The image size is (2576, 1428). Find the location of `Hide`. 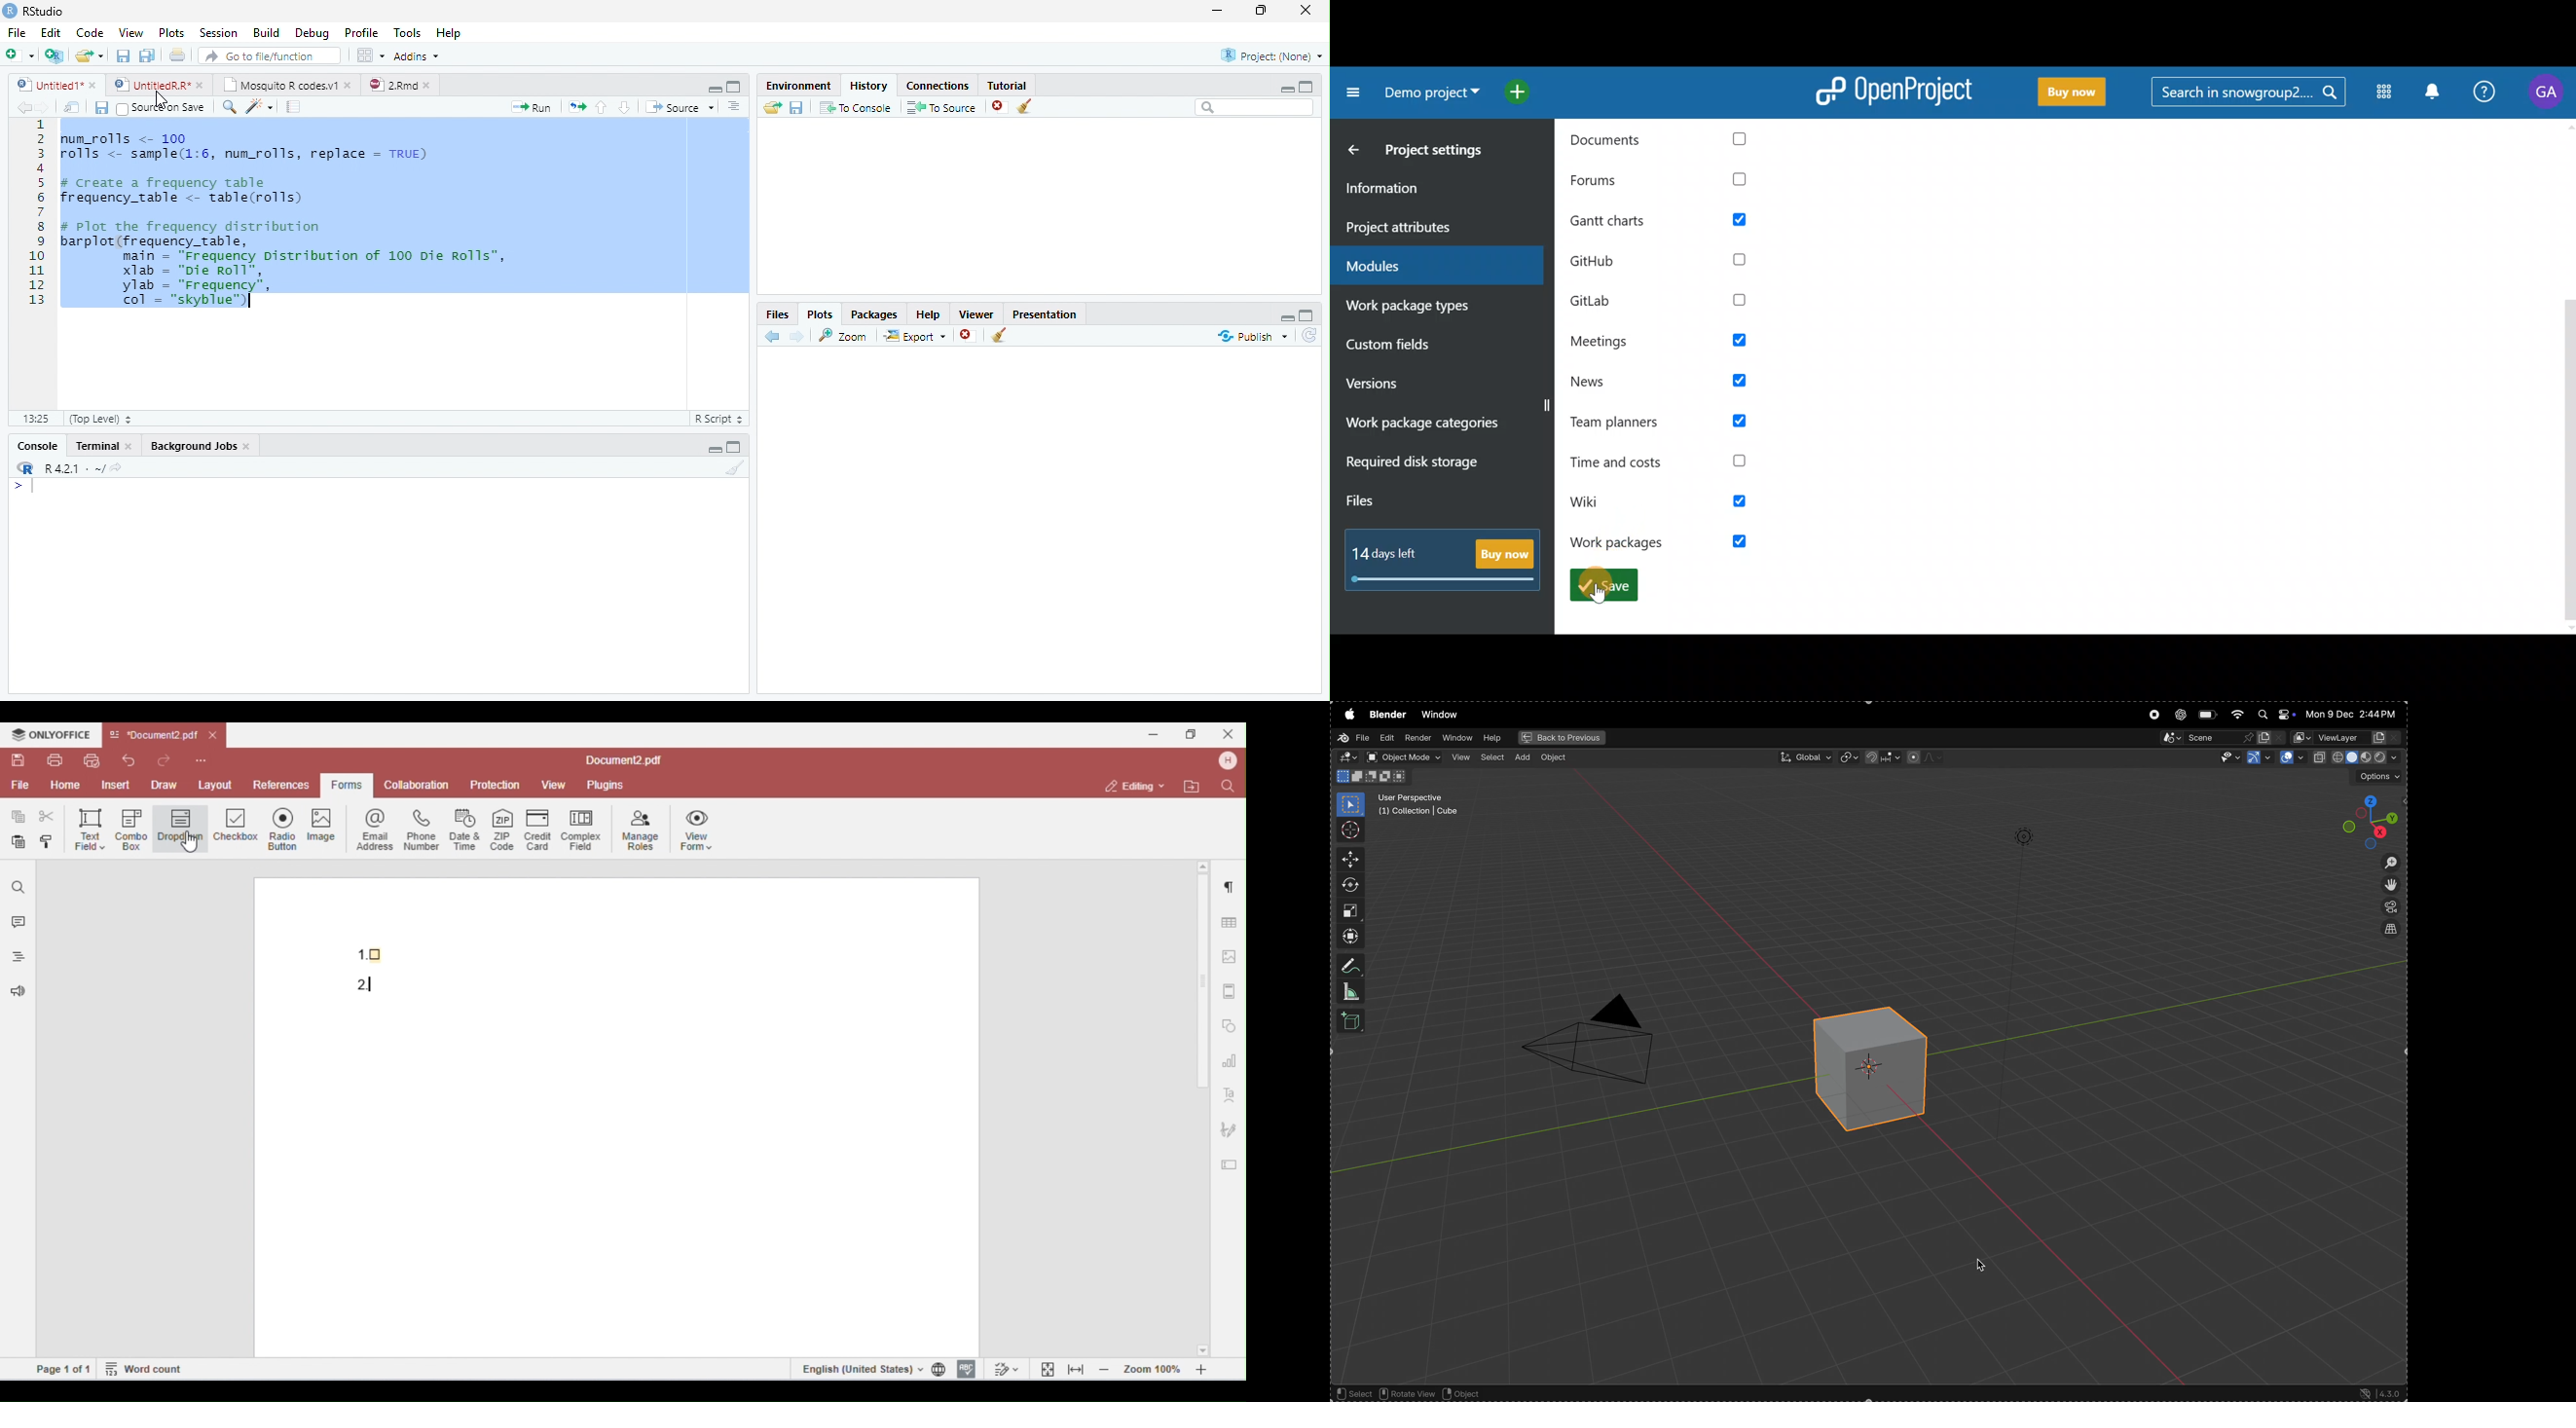

Hide is located at coordinates (713, 89).